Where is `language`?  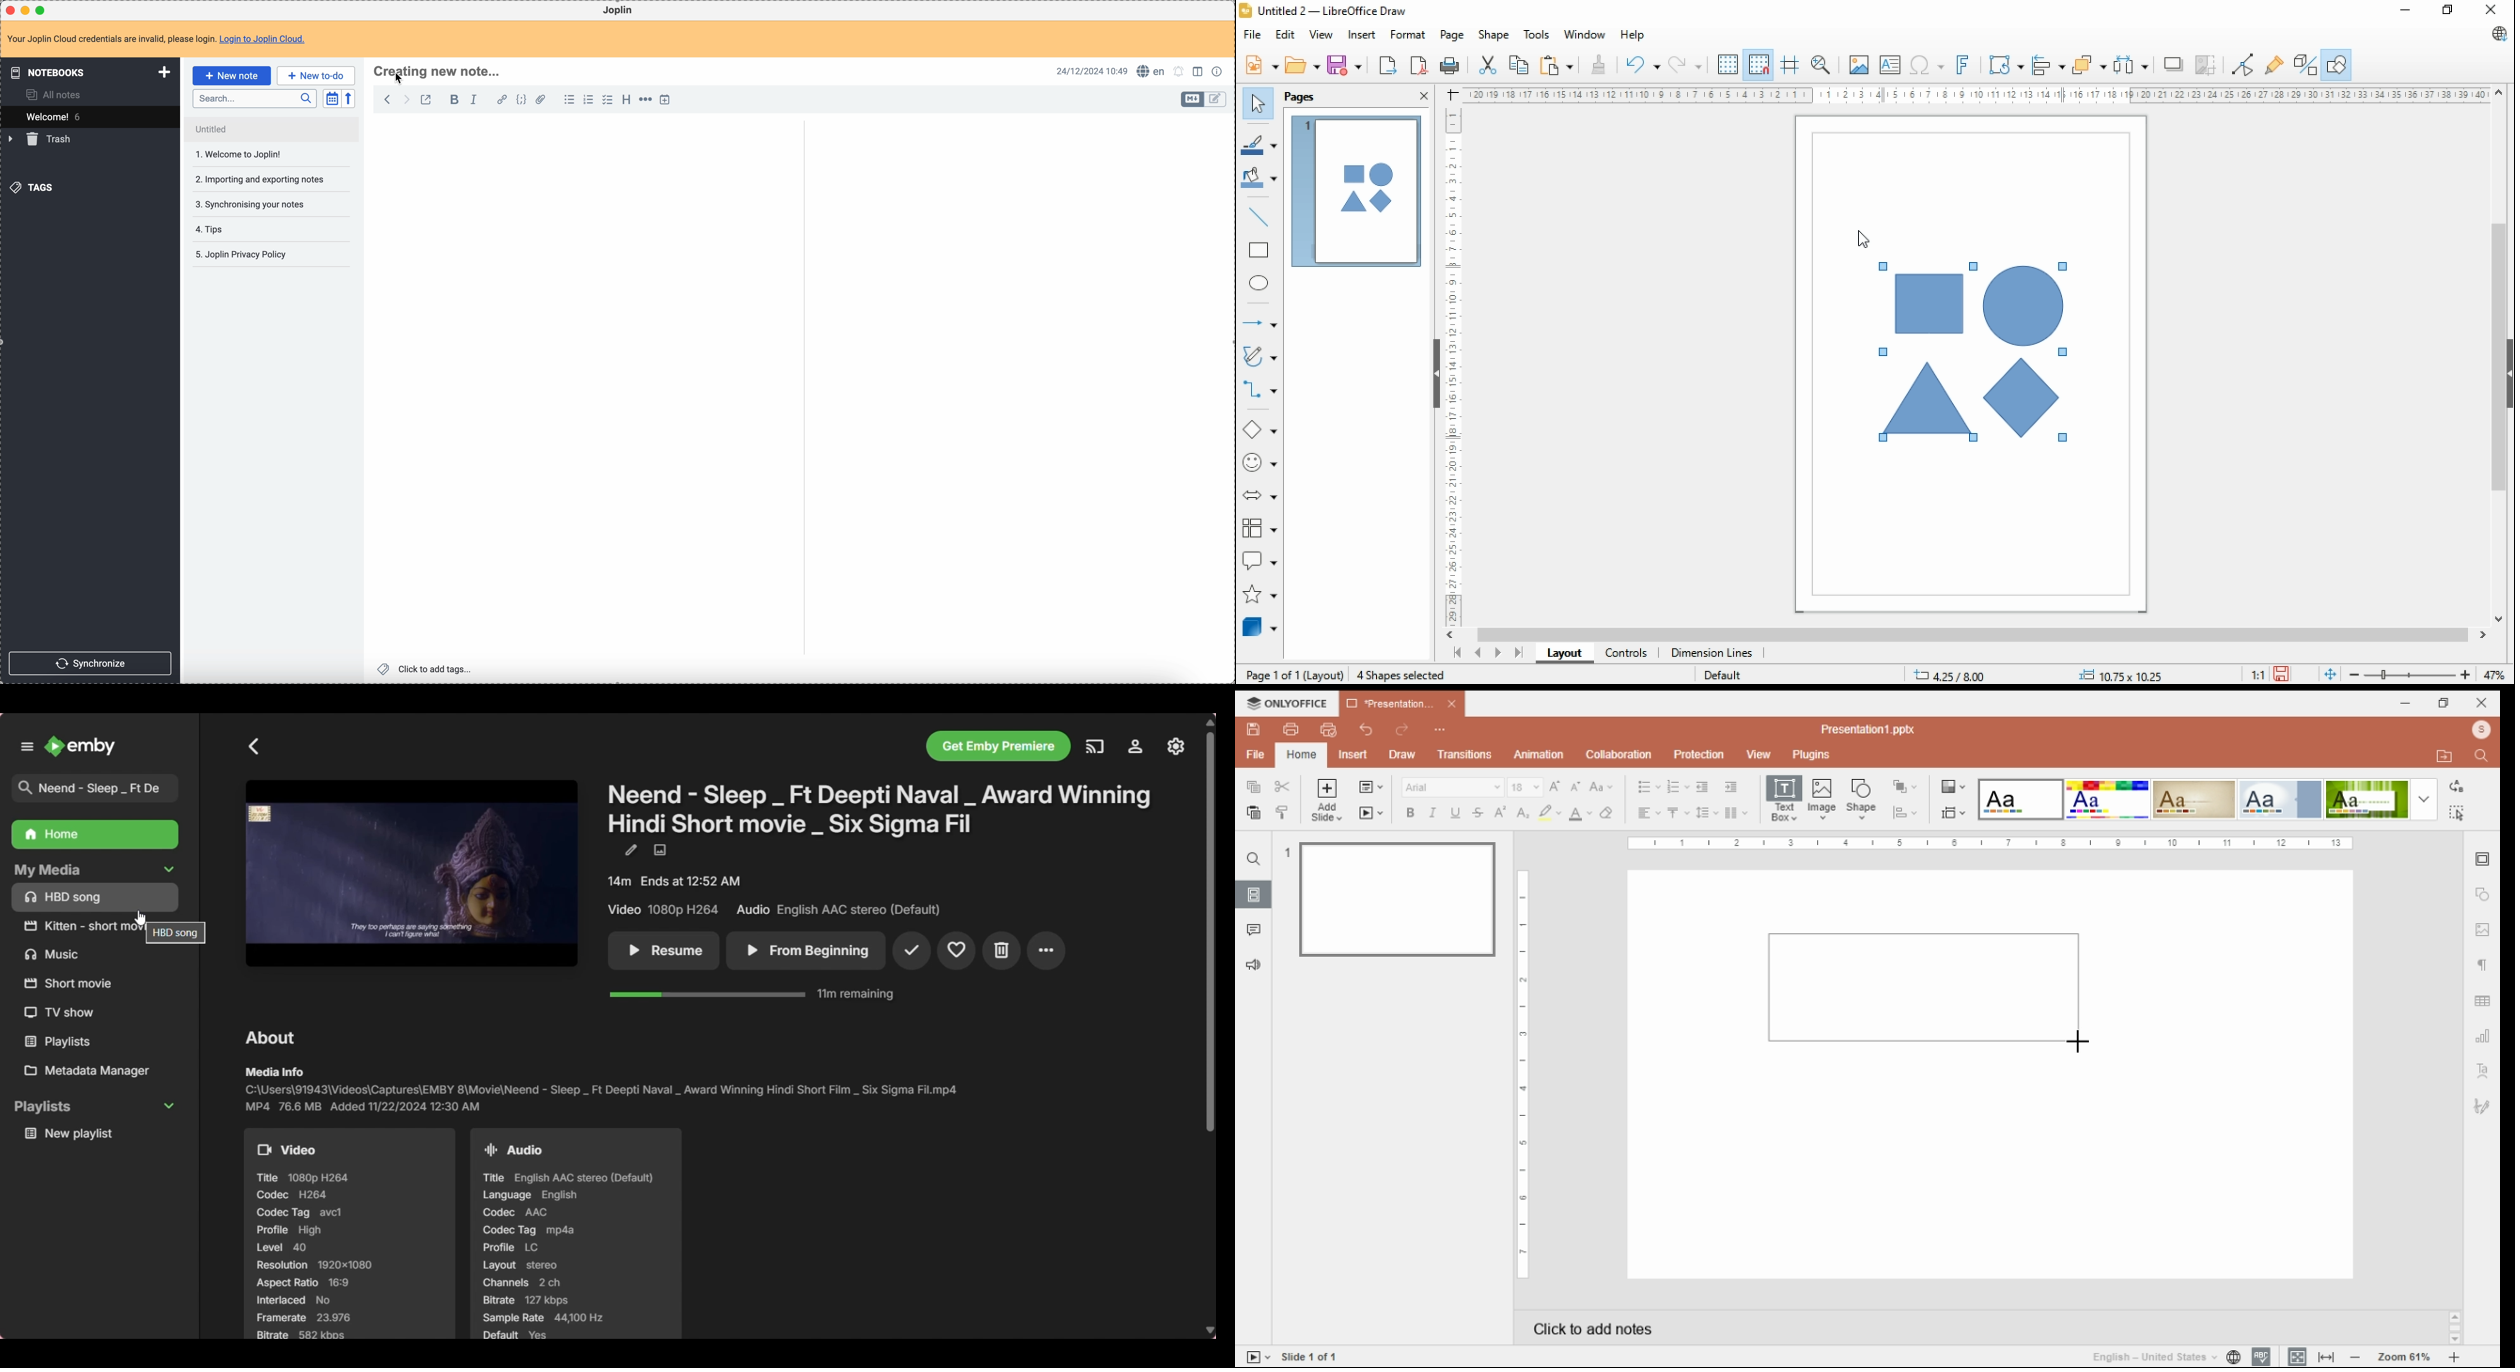 language is located at coordinates (2152, 1357).